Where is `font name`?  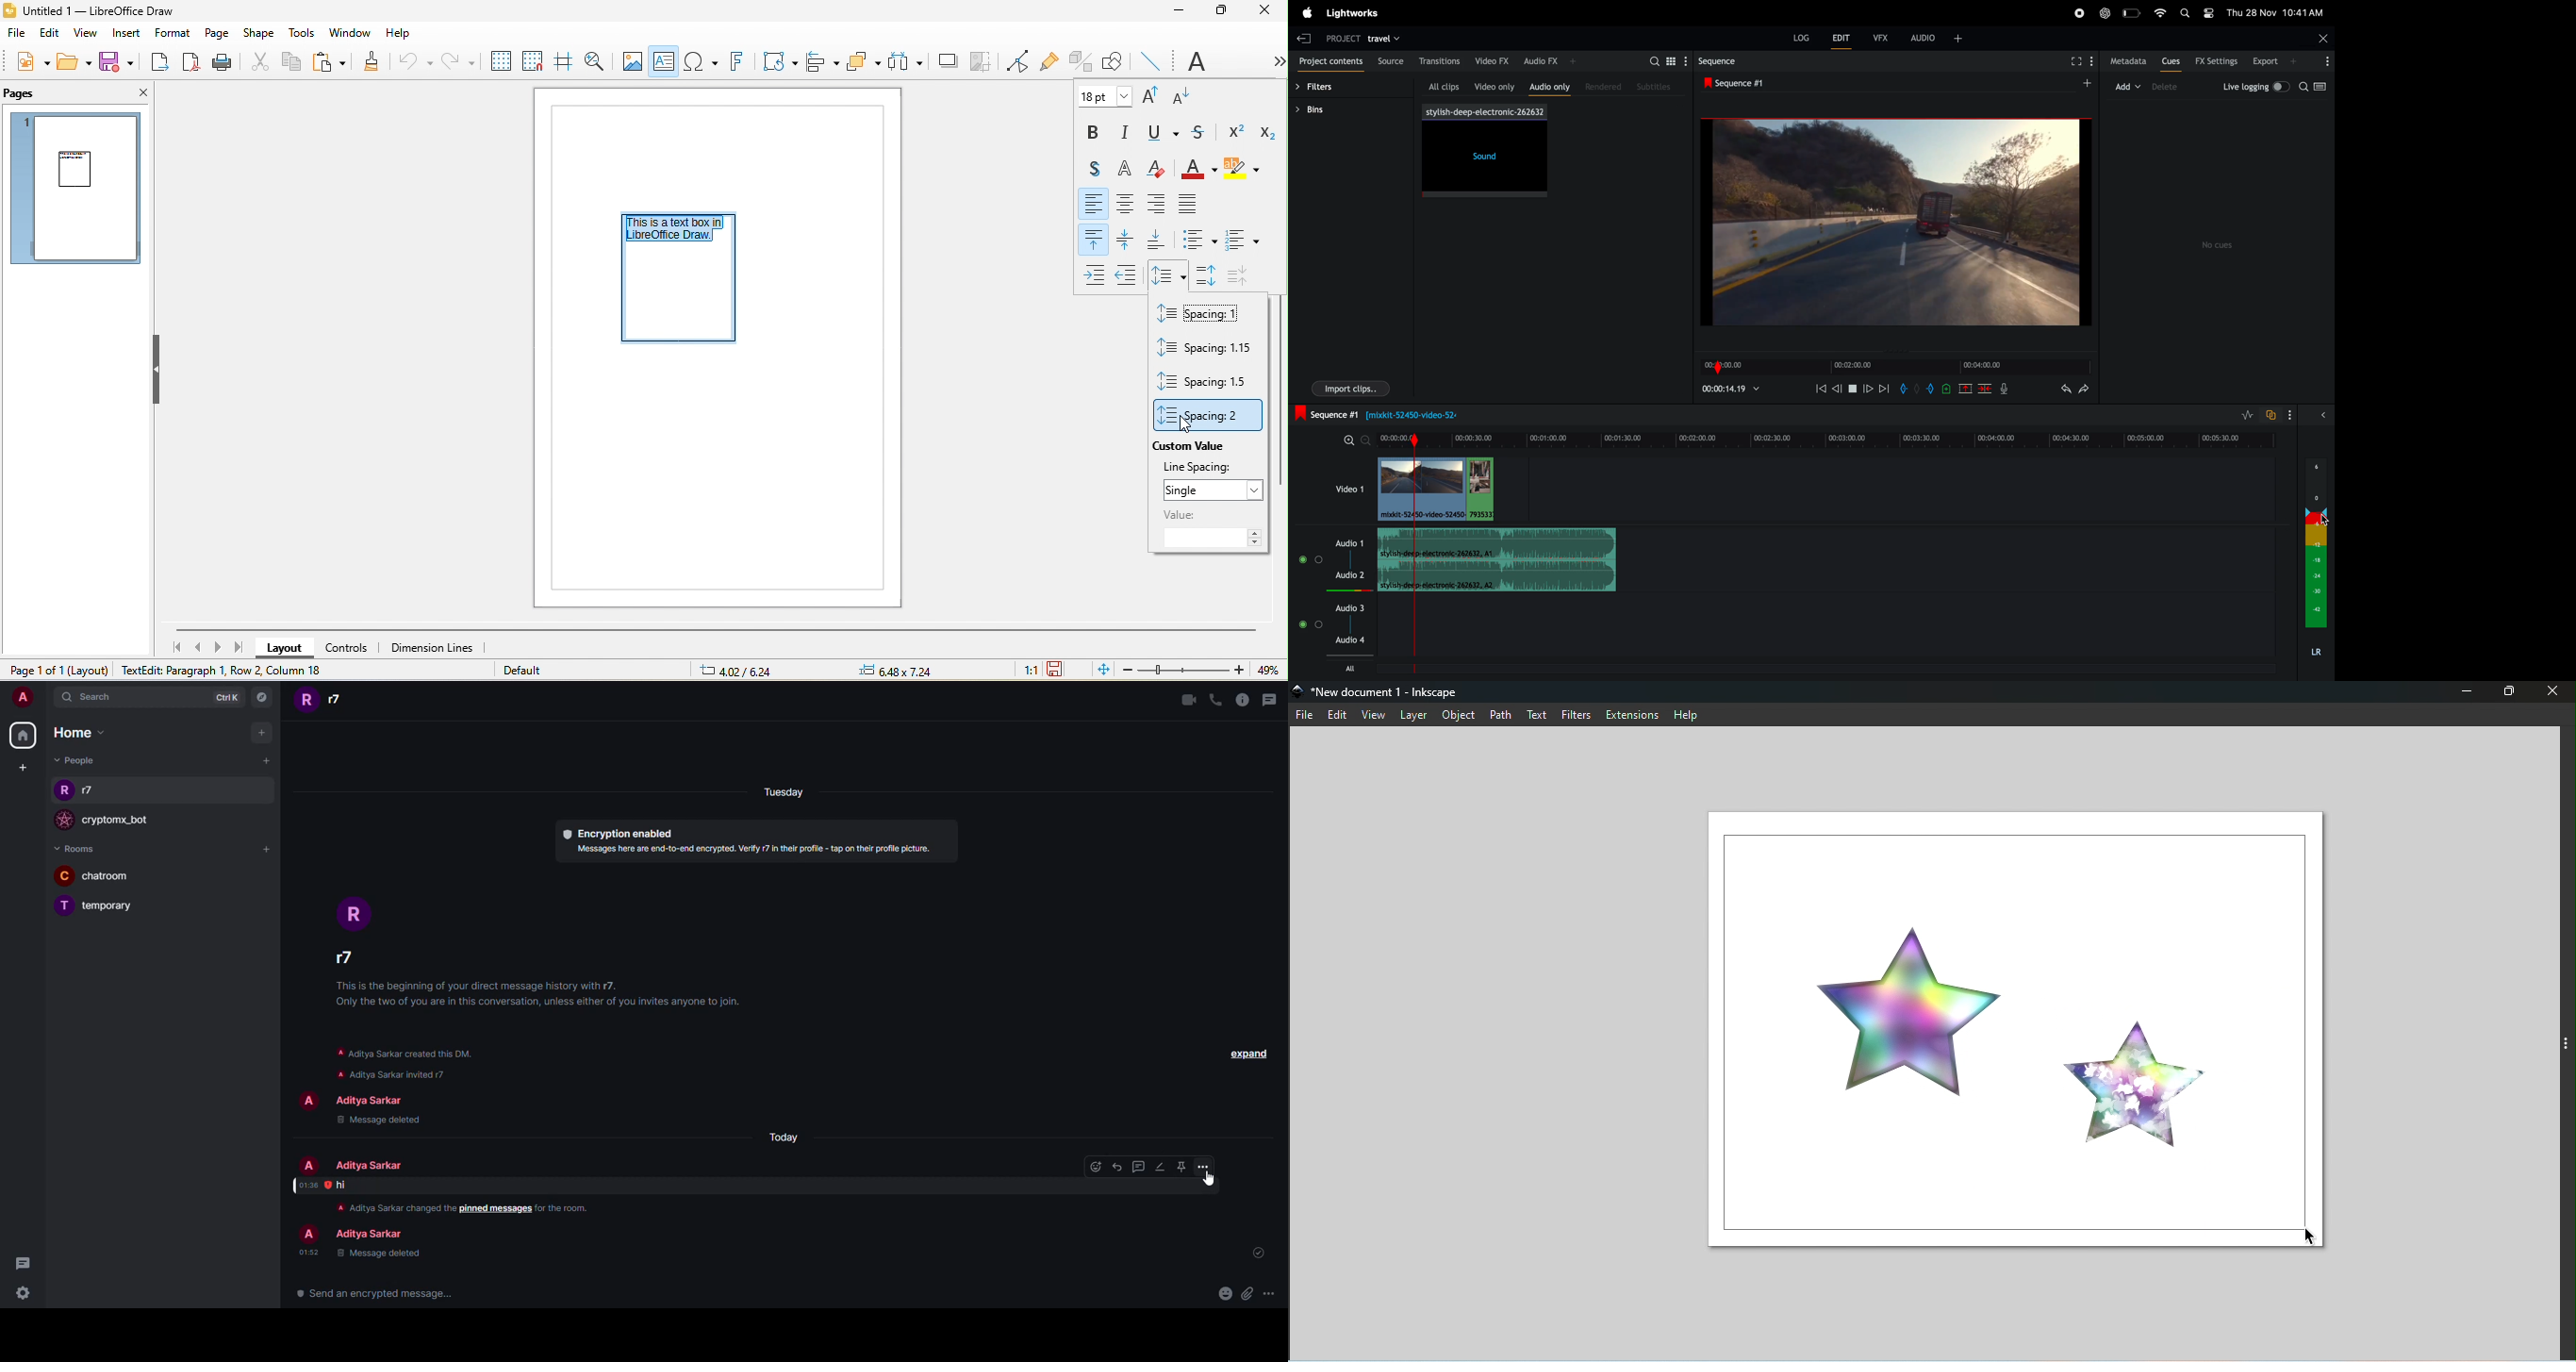 font name is located at coordinates (1190, 59).